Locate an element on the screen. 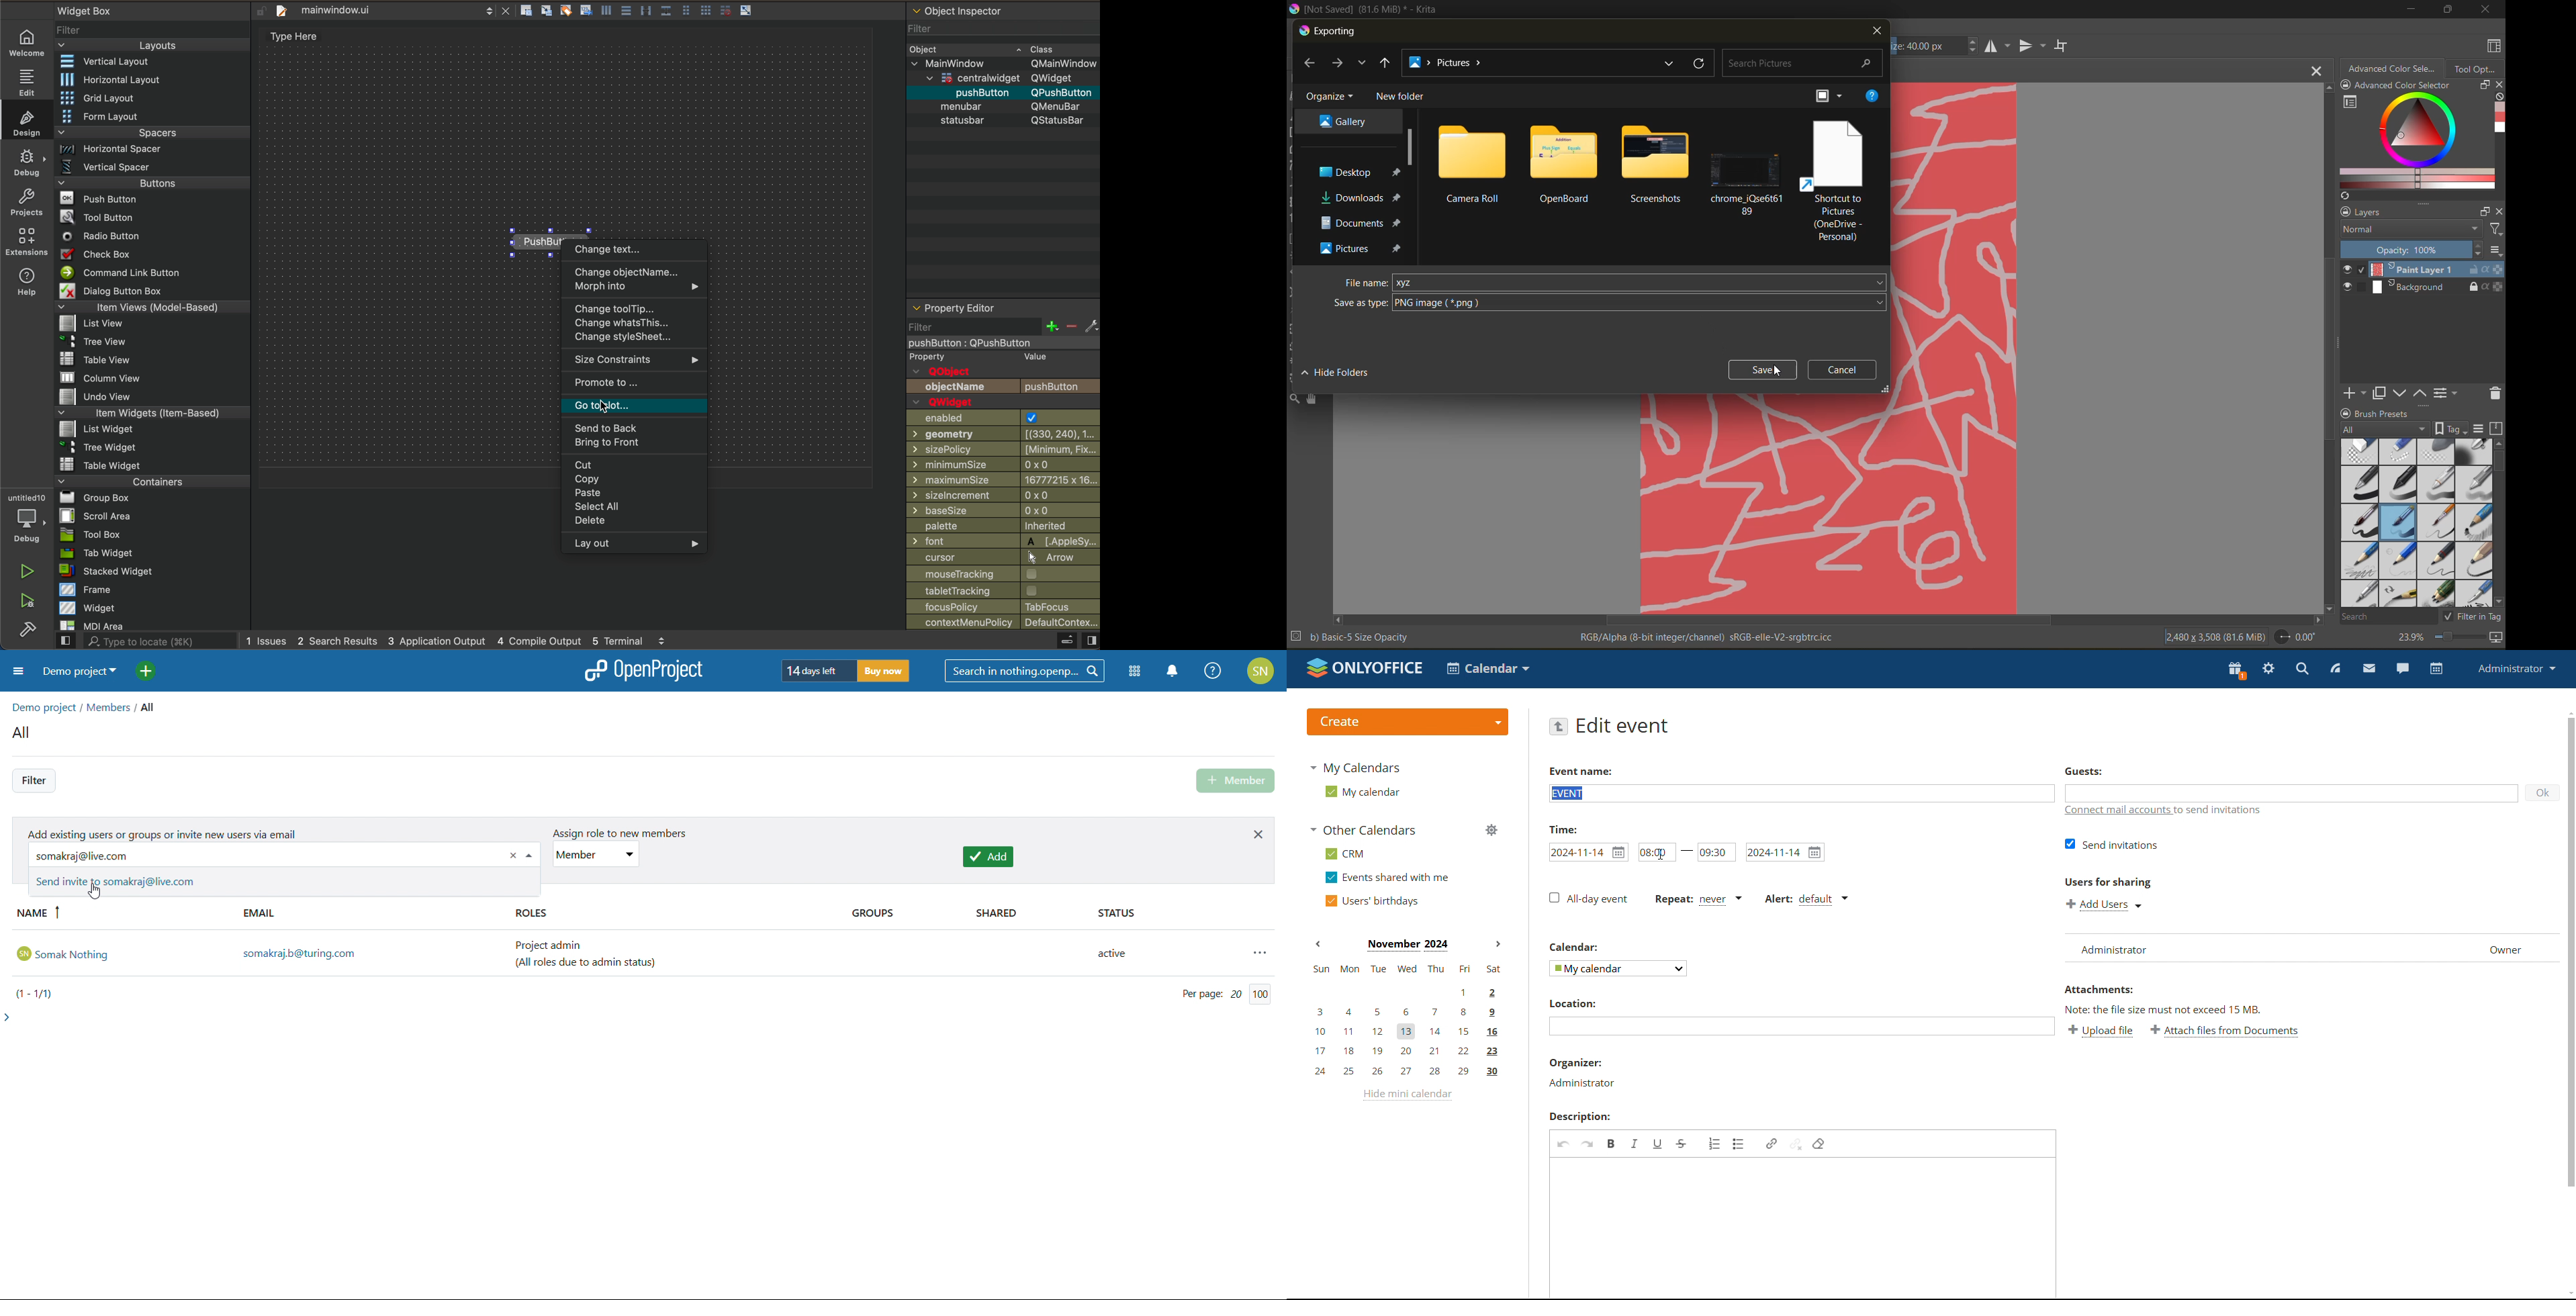 Image resolution: width=2576 pixels, height=1316 pixels. bold is located at coordinates (1612, 1144).